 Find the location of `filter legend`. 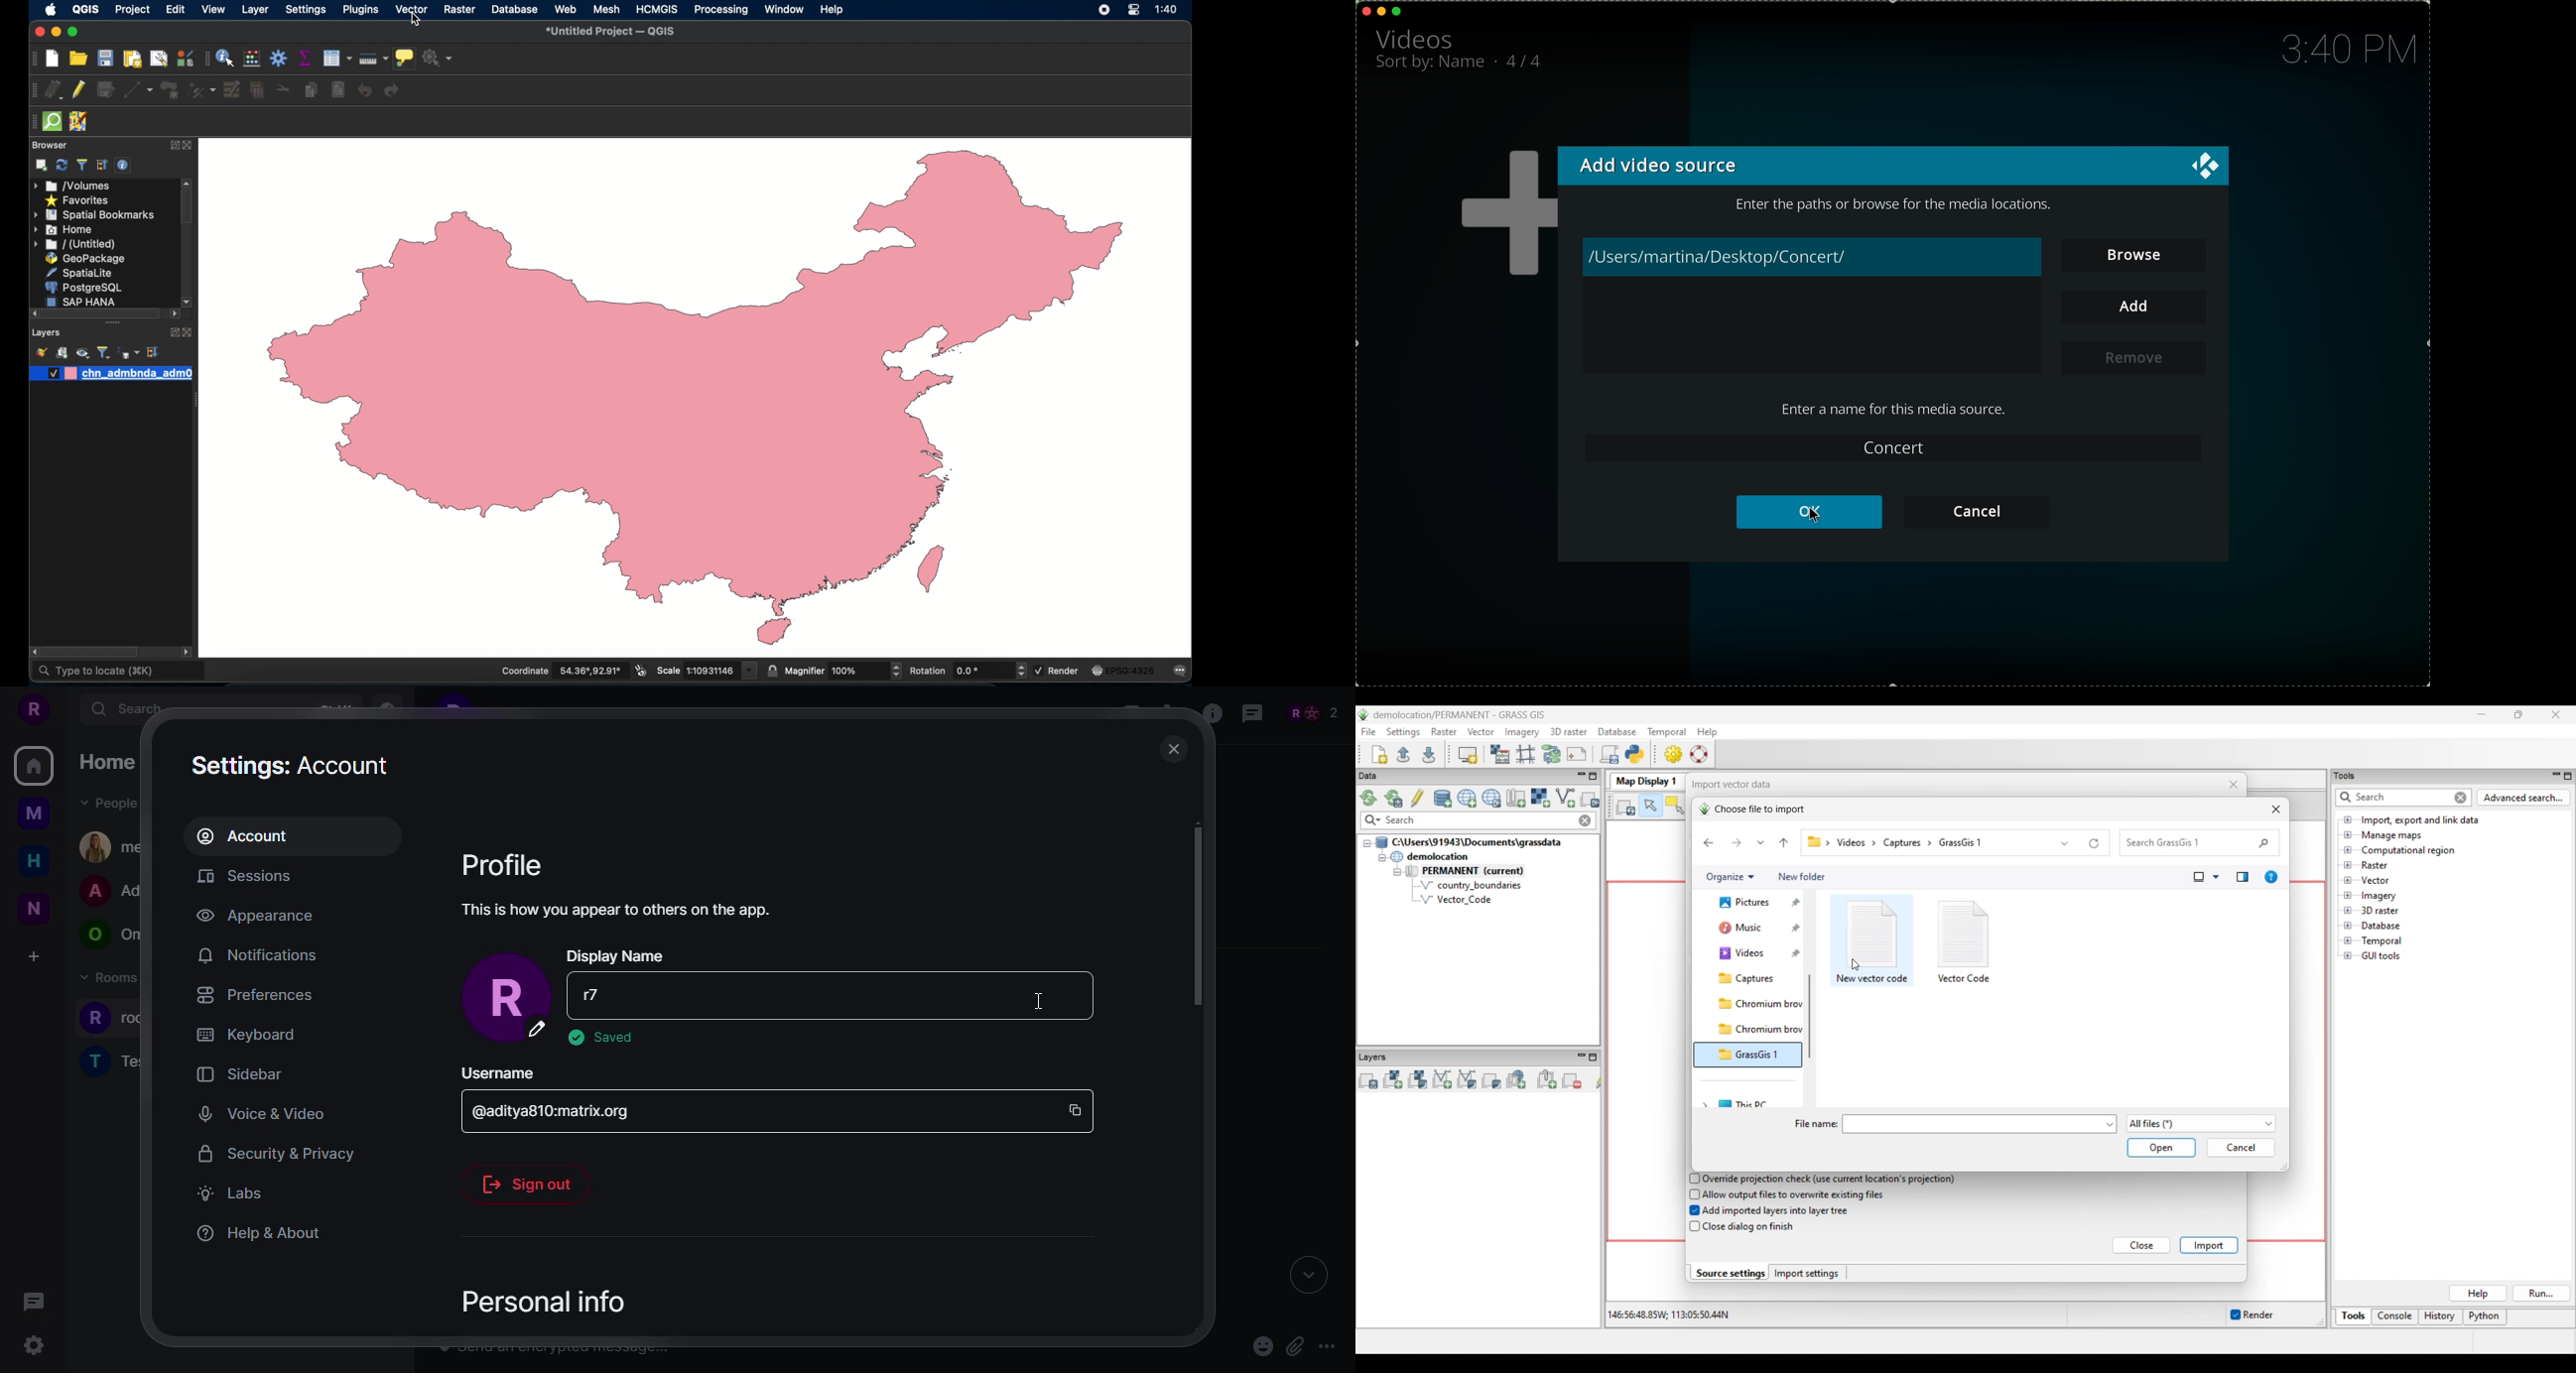

filter legend is located at coordinates (104, 352).